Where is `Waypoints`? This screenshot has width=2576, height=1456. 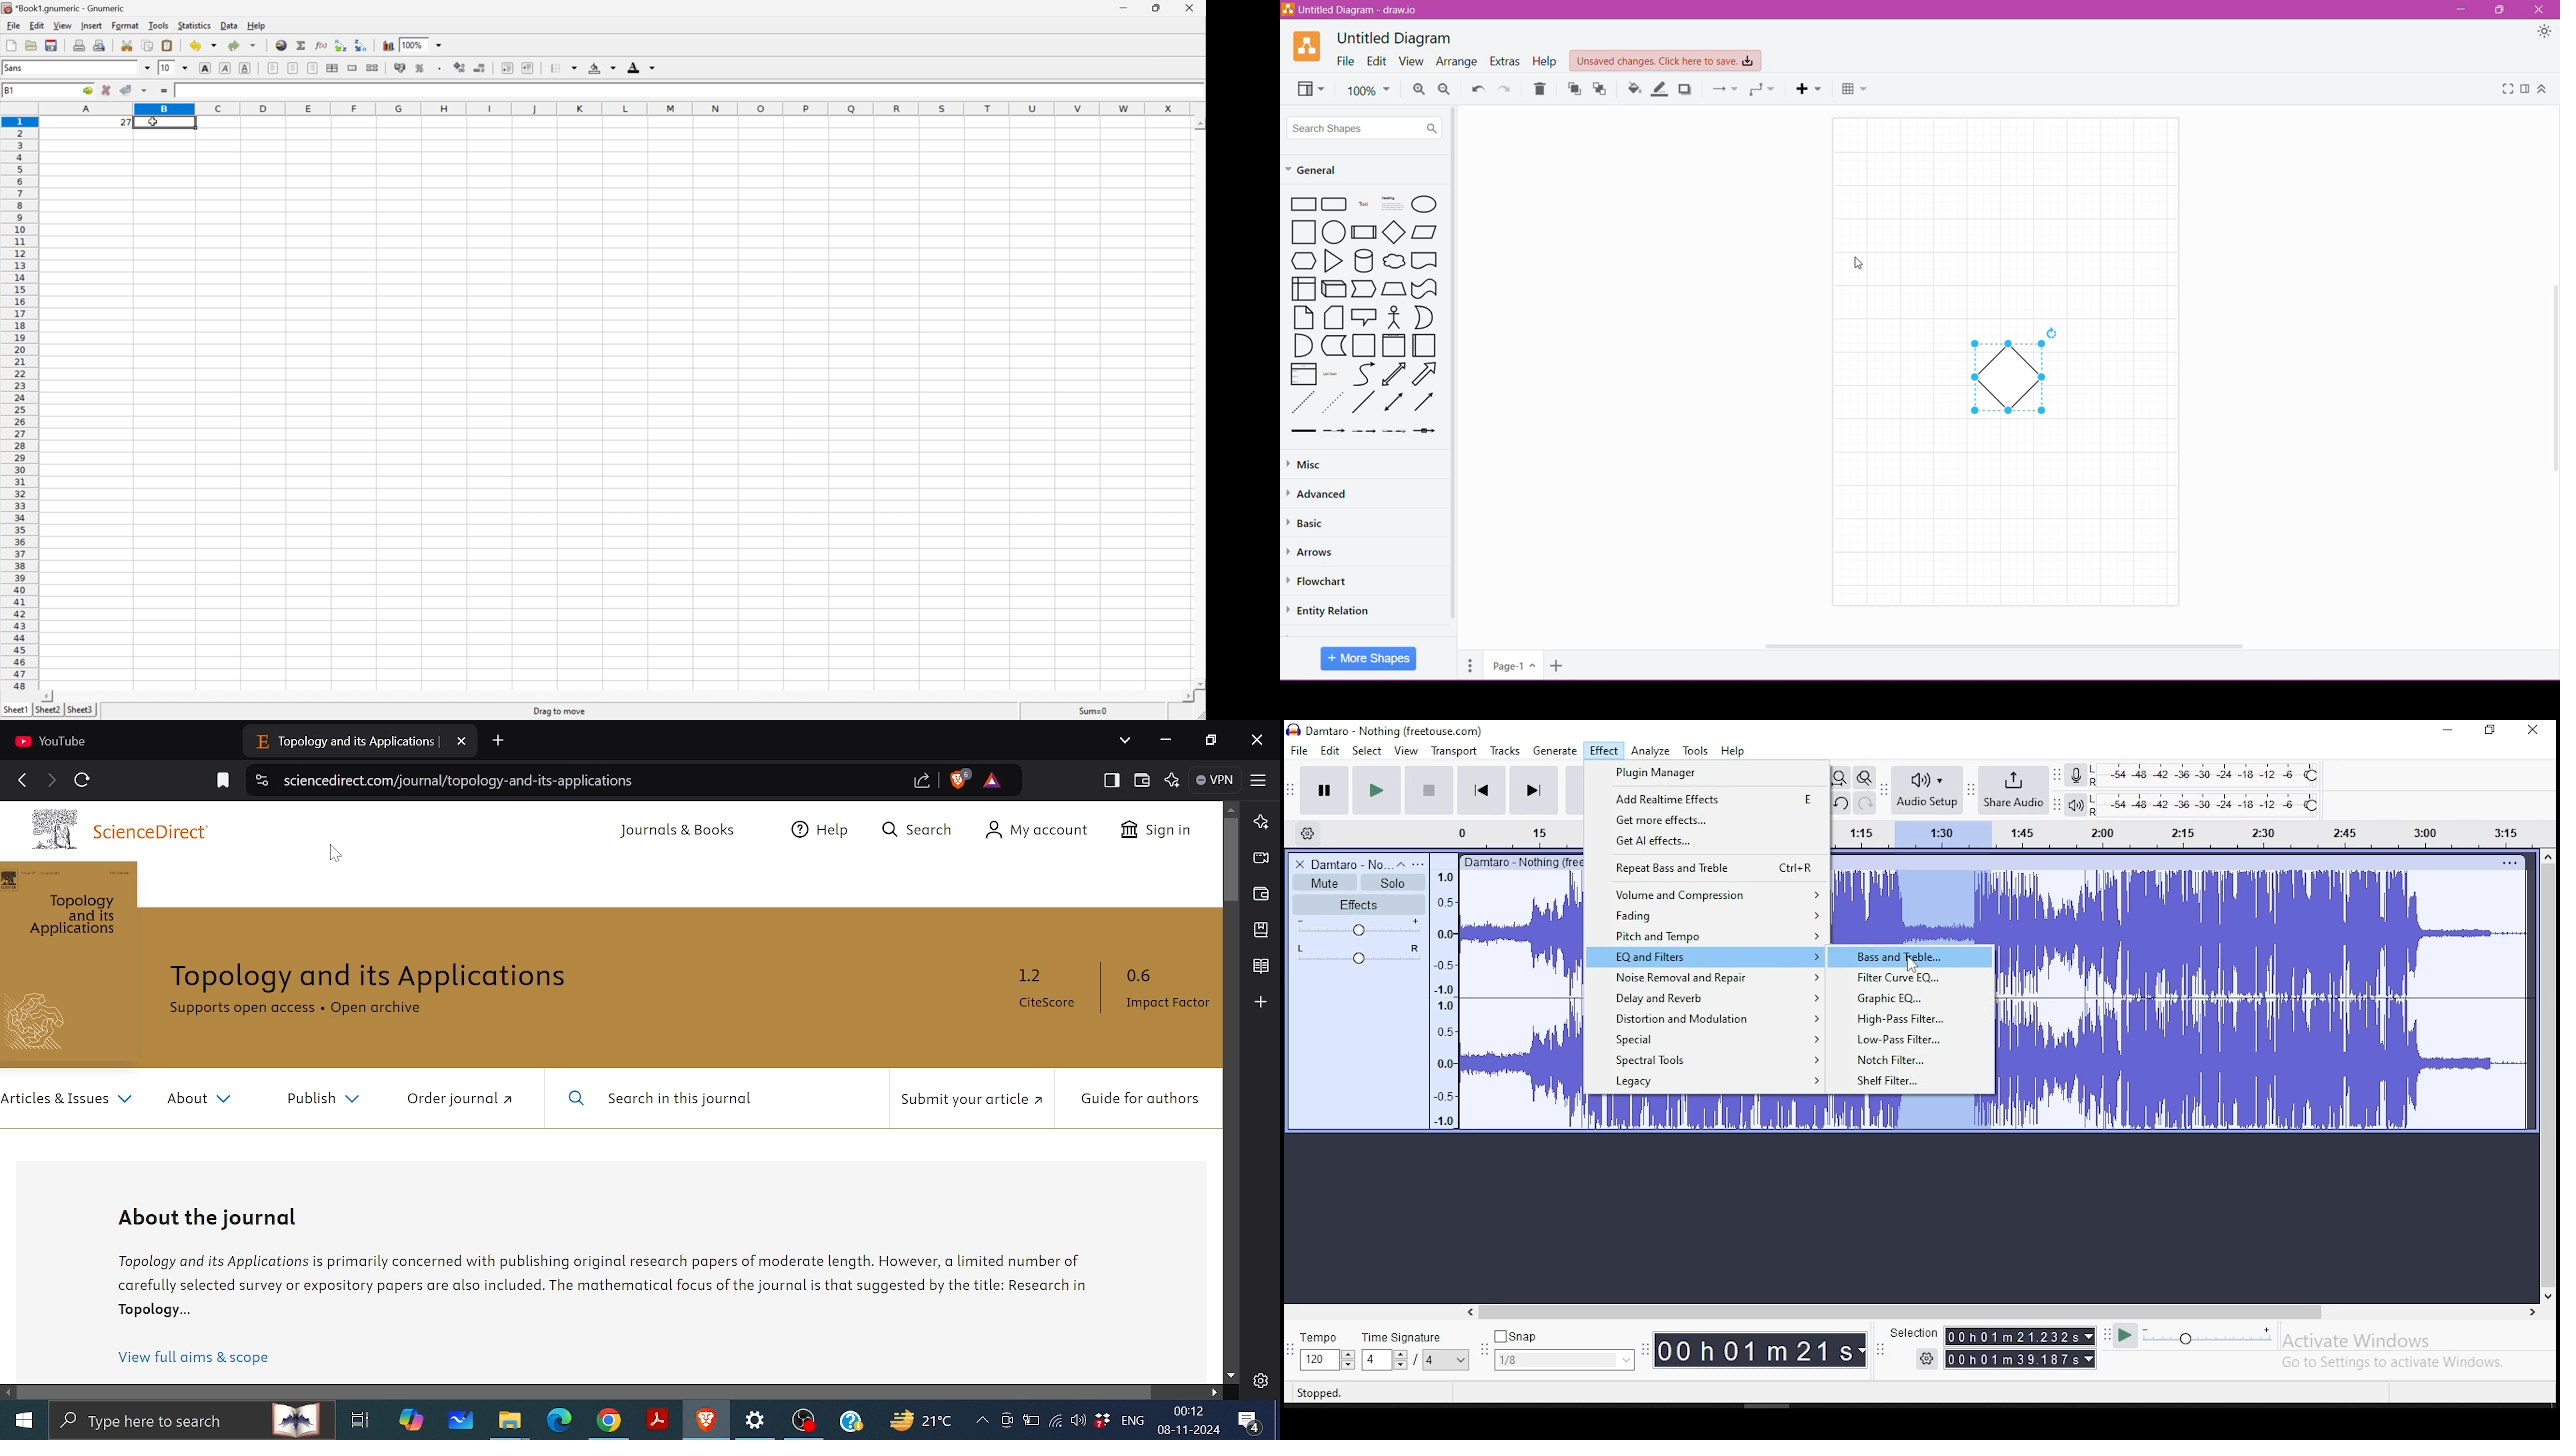 Waypoints is located at coordinates (1763, 89).